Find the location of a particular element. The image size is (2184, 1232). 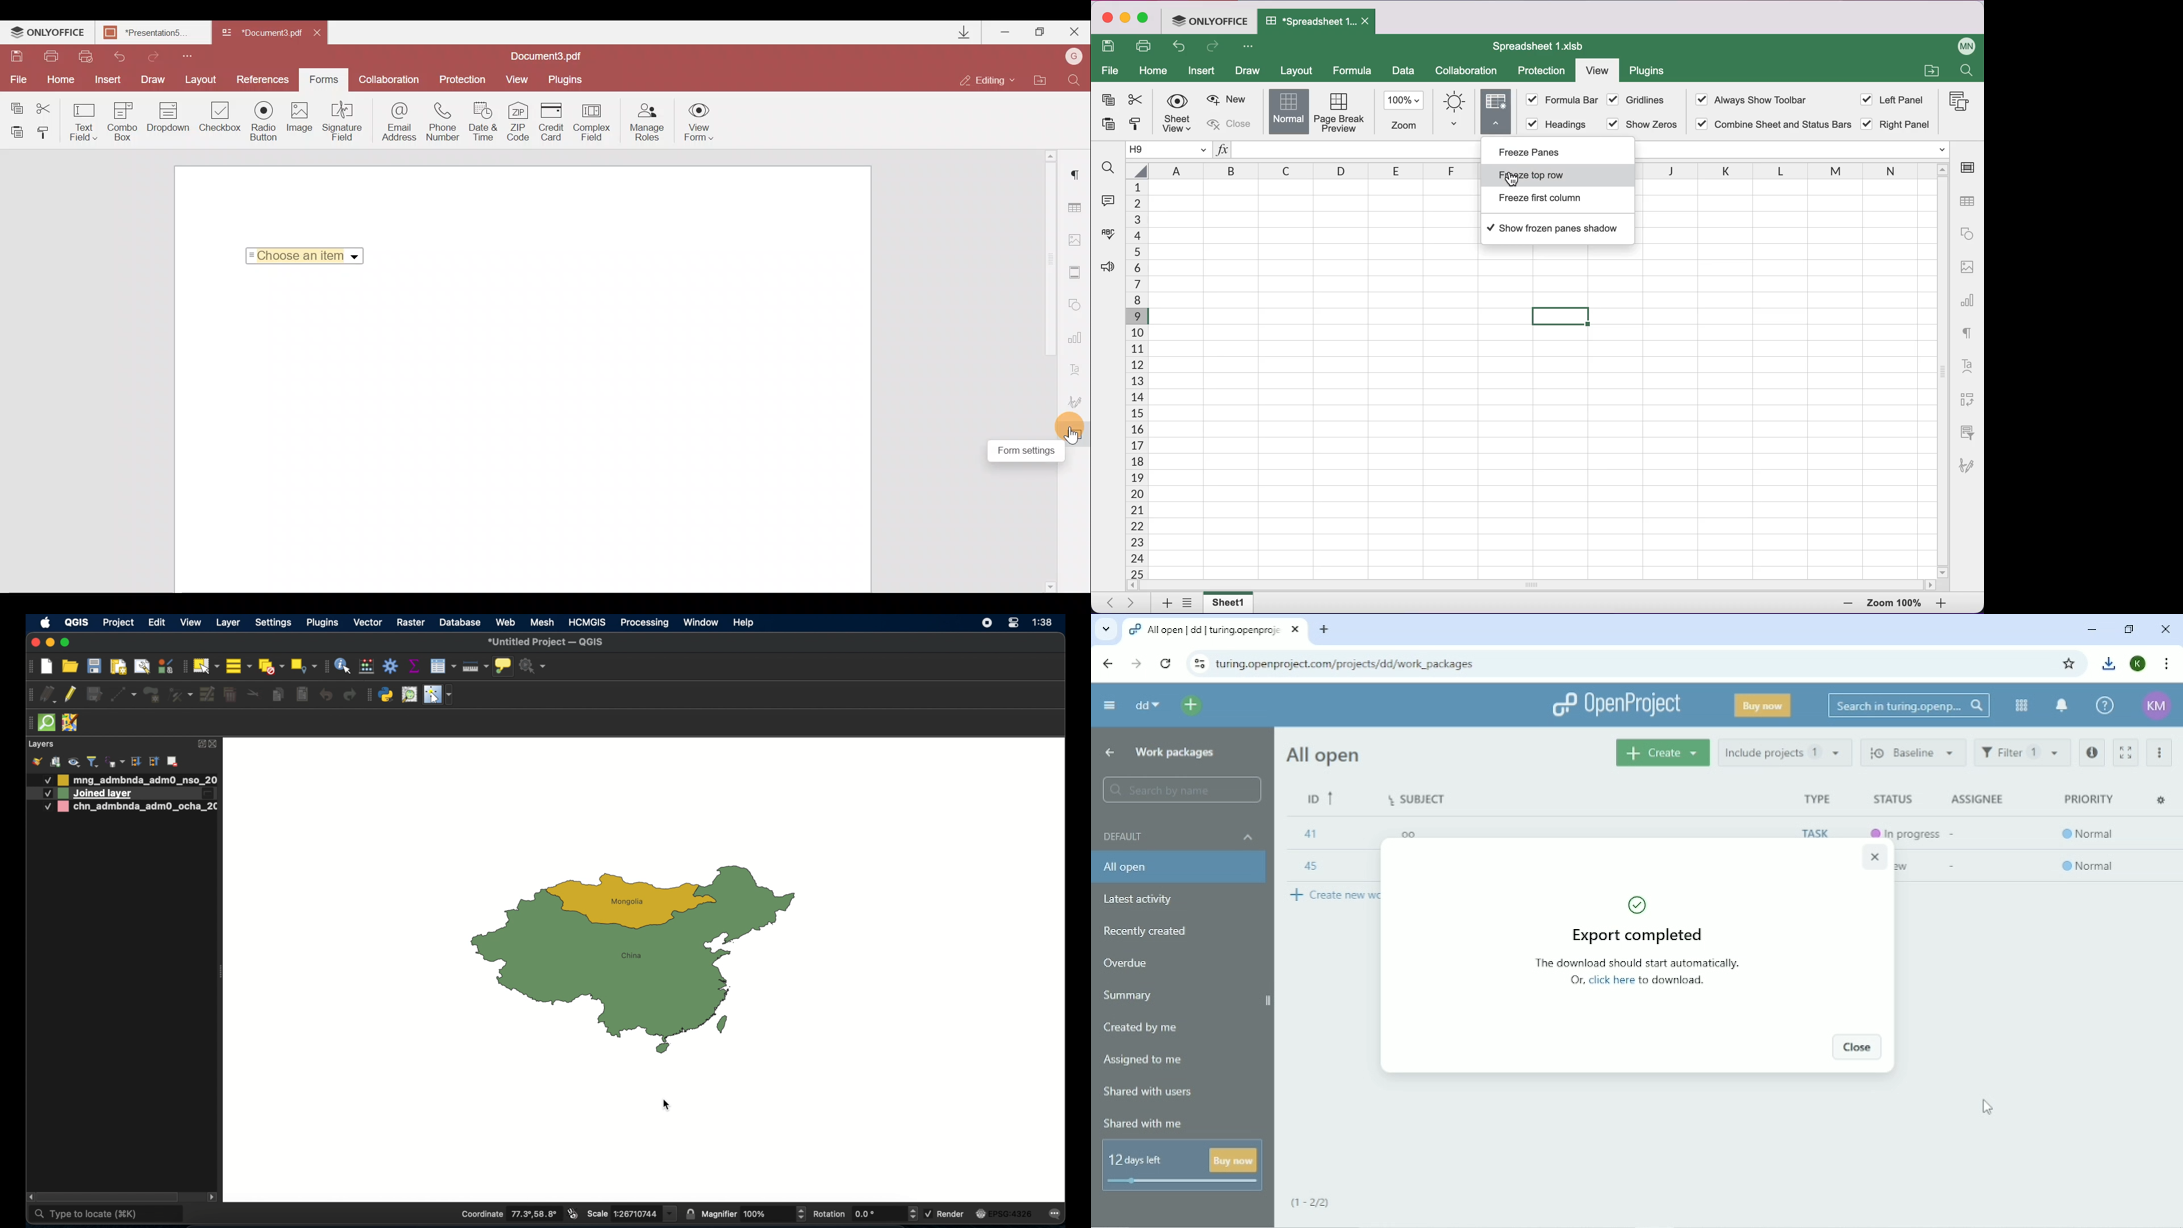

left panel is located at coordinates (1895, 100).